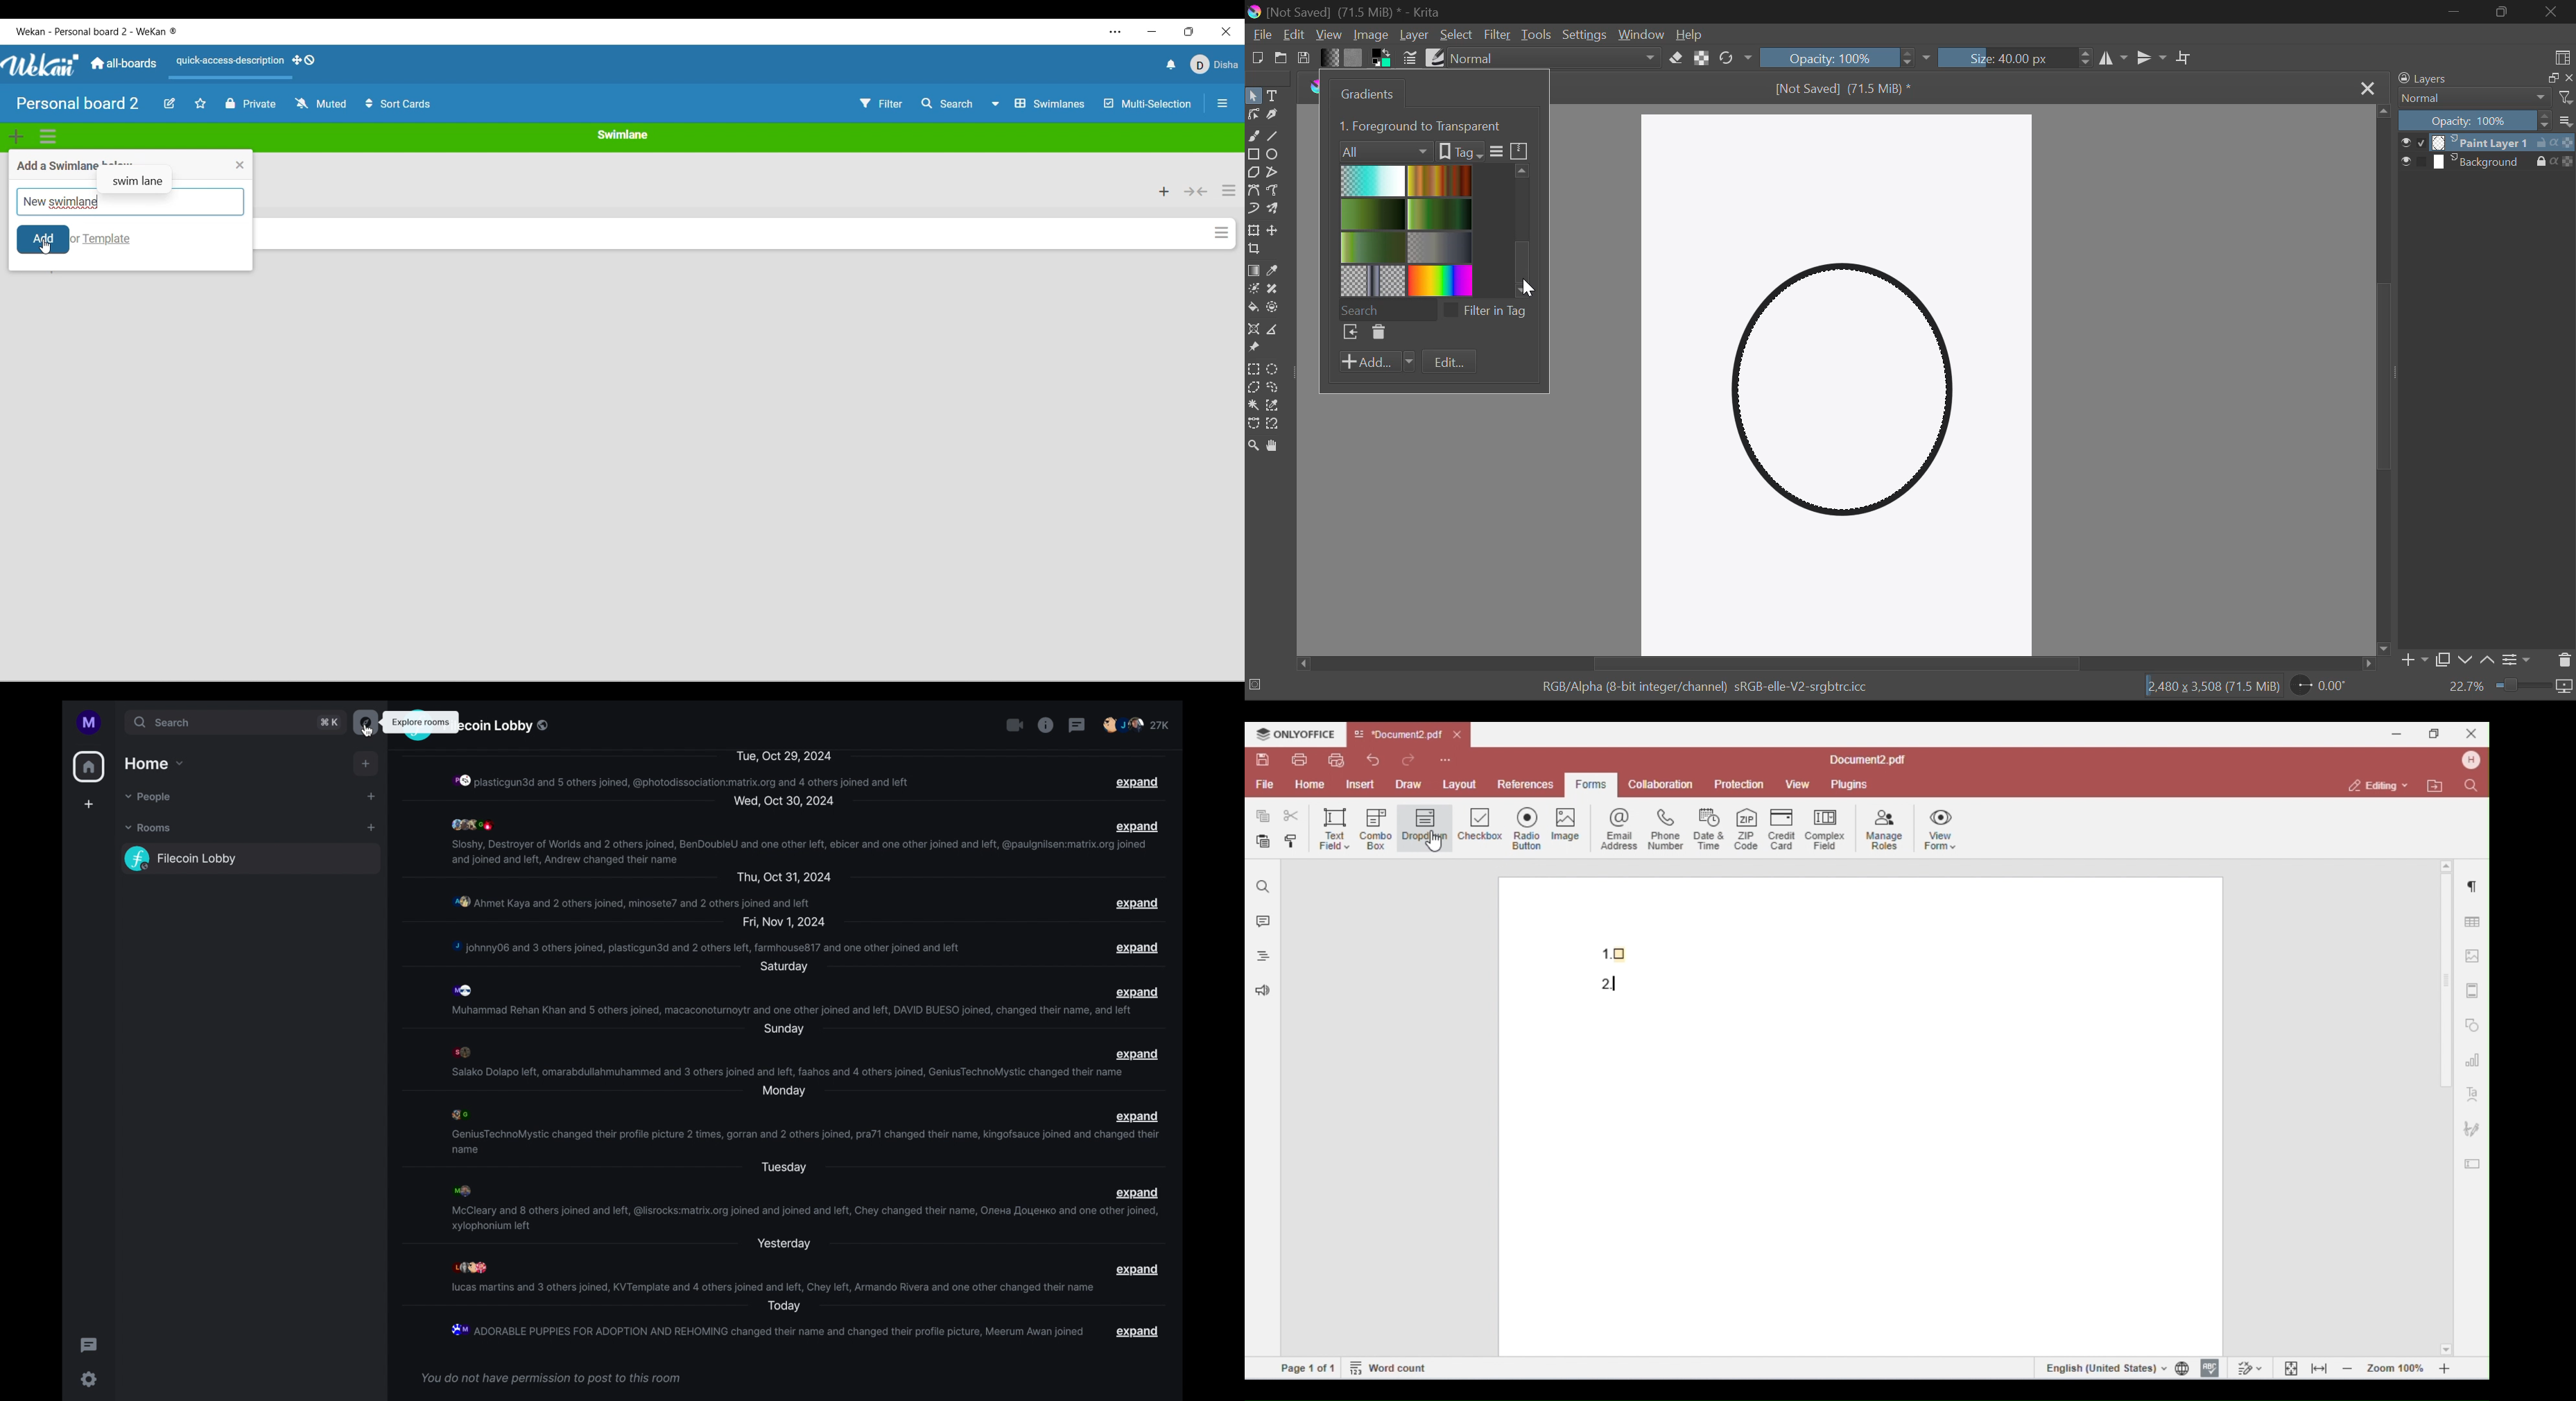  Describe the element at coordinates (1332, 60) in the screenshot. I see `Gradient` at that location.